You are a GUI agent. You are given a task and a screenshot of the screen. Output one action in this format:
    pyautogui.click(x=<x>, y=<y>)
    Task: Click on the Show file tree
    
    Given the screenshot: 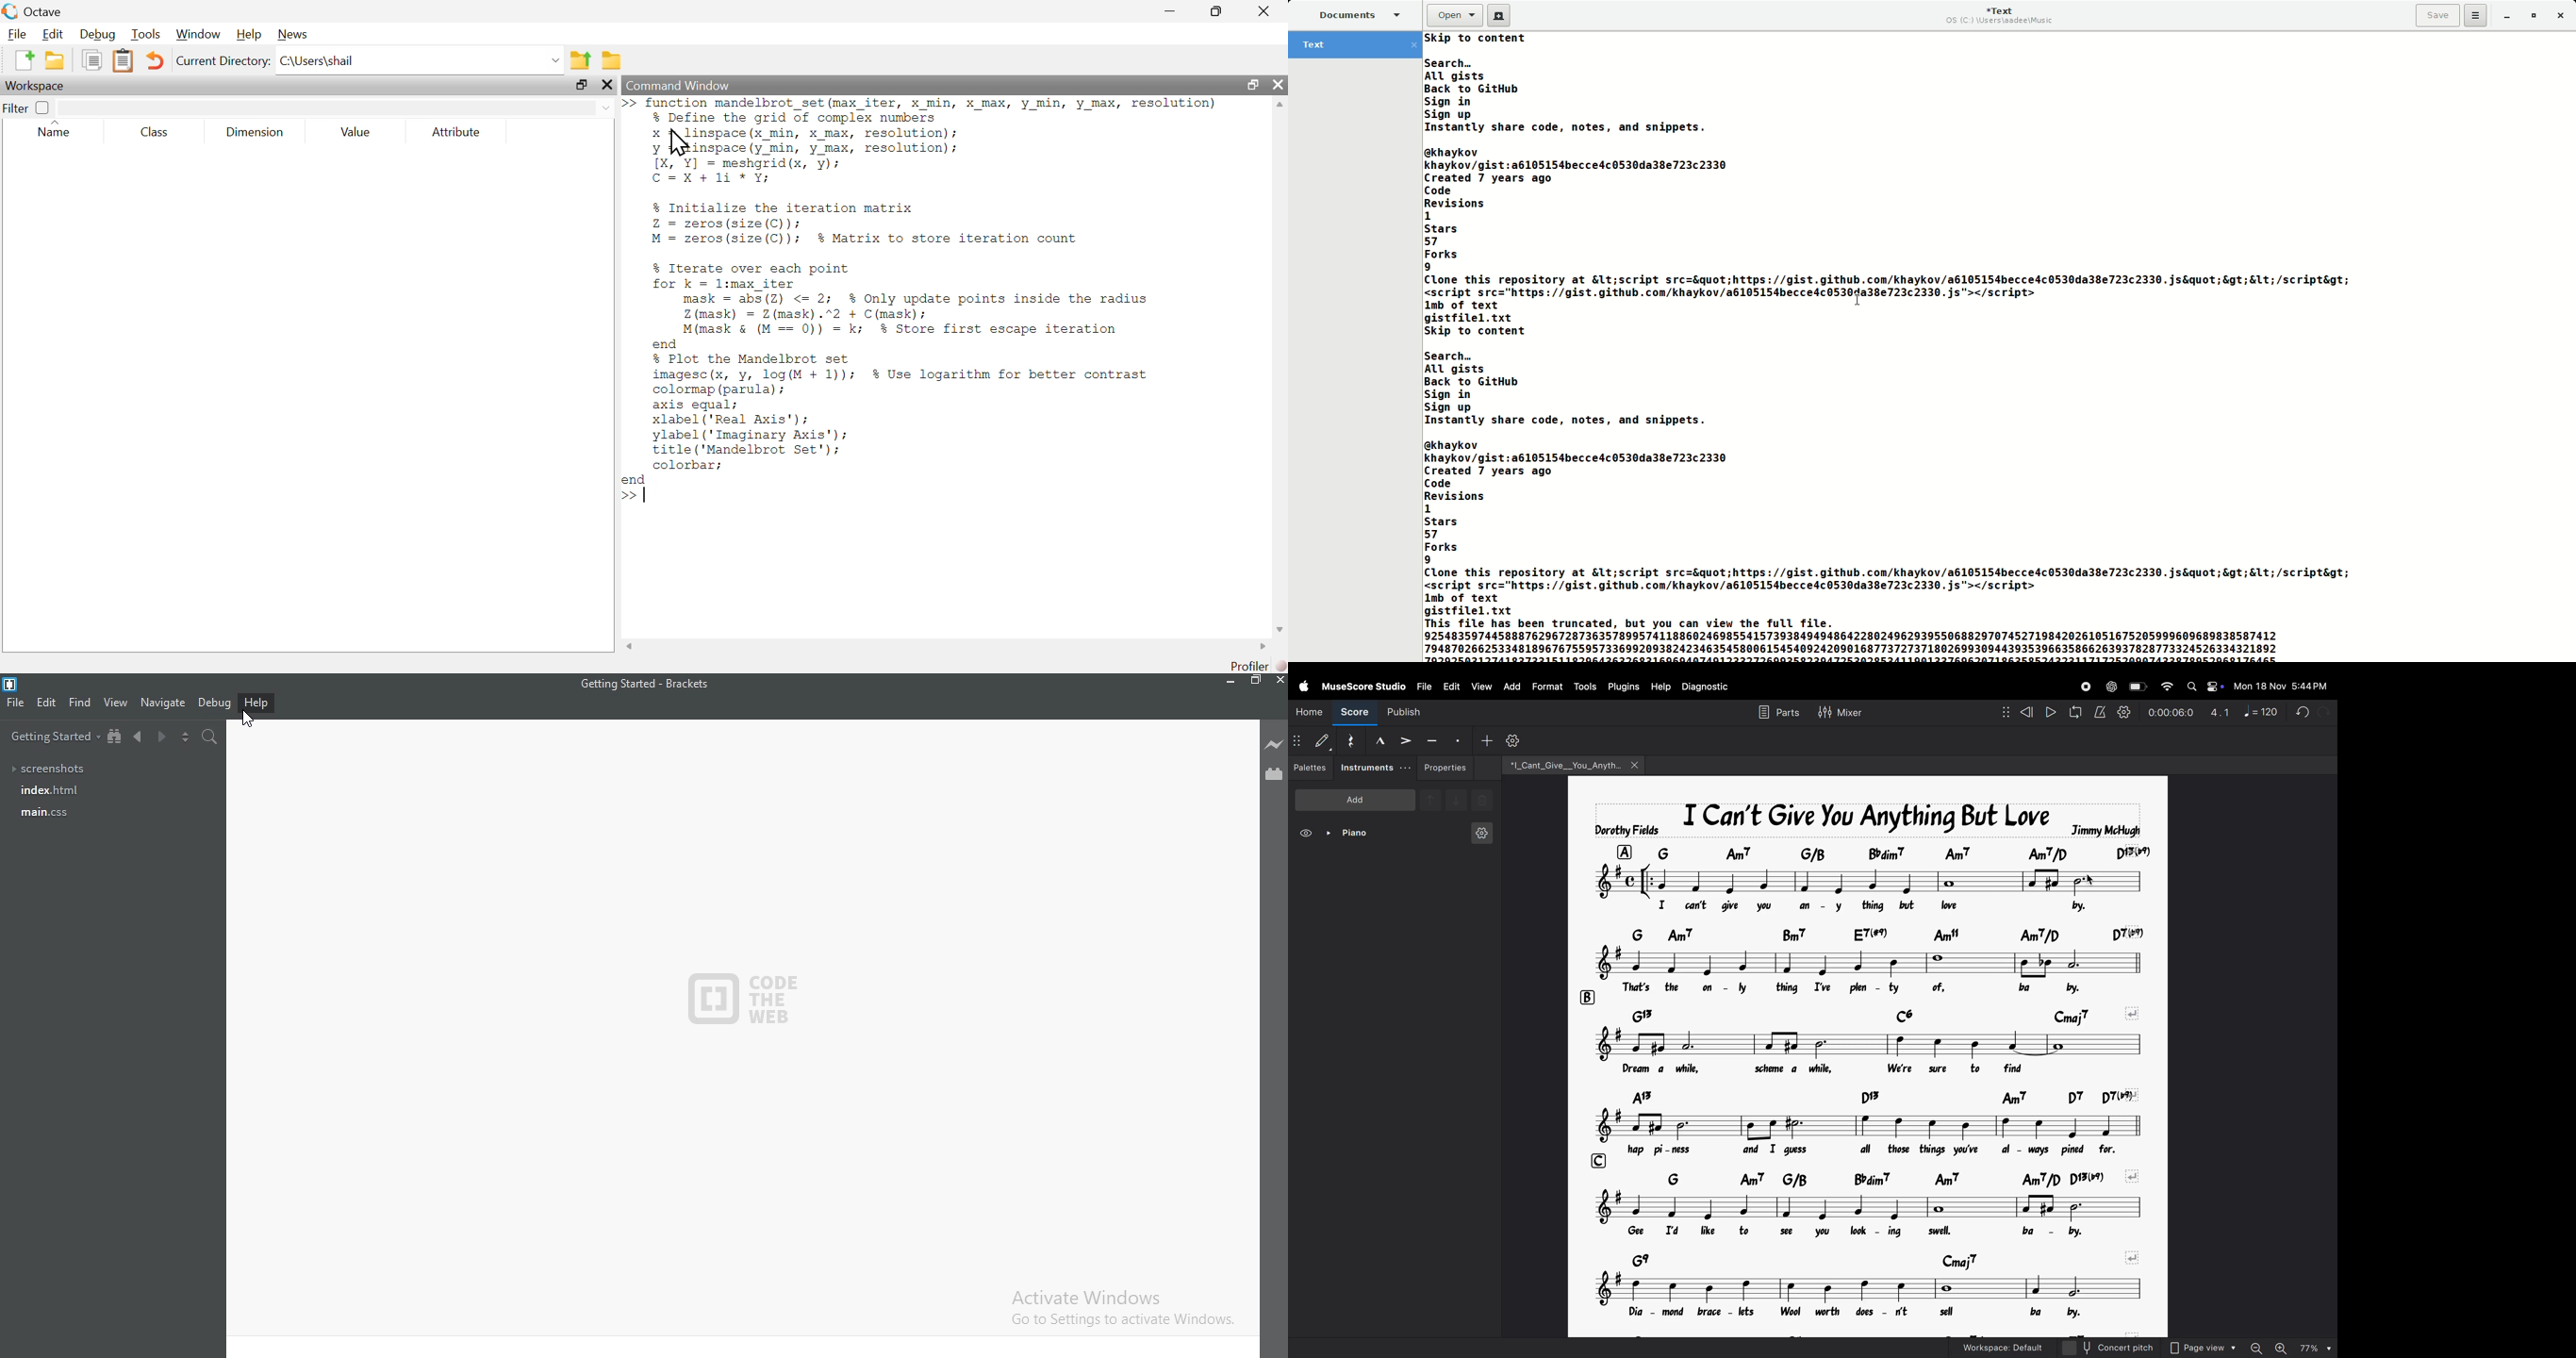 What is the action you would take?
    pyautogui.click(x=116, y=737)
    